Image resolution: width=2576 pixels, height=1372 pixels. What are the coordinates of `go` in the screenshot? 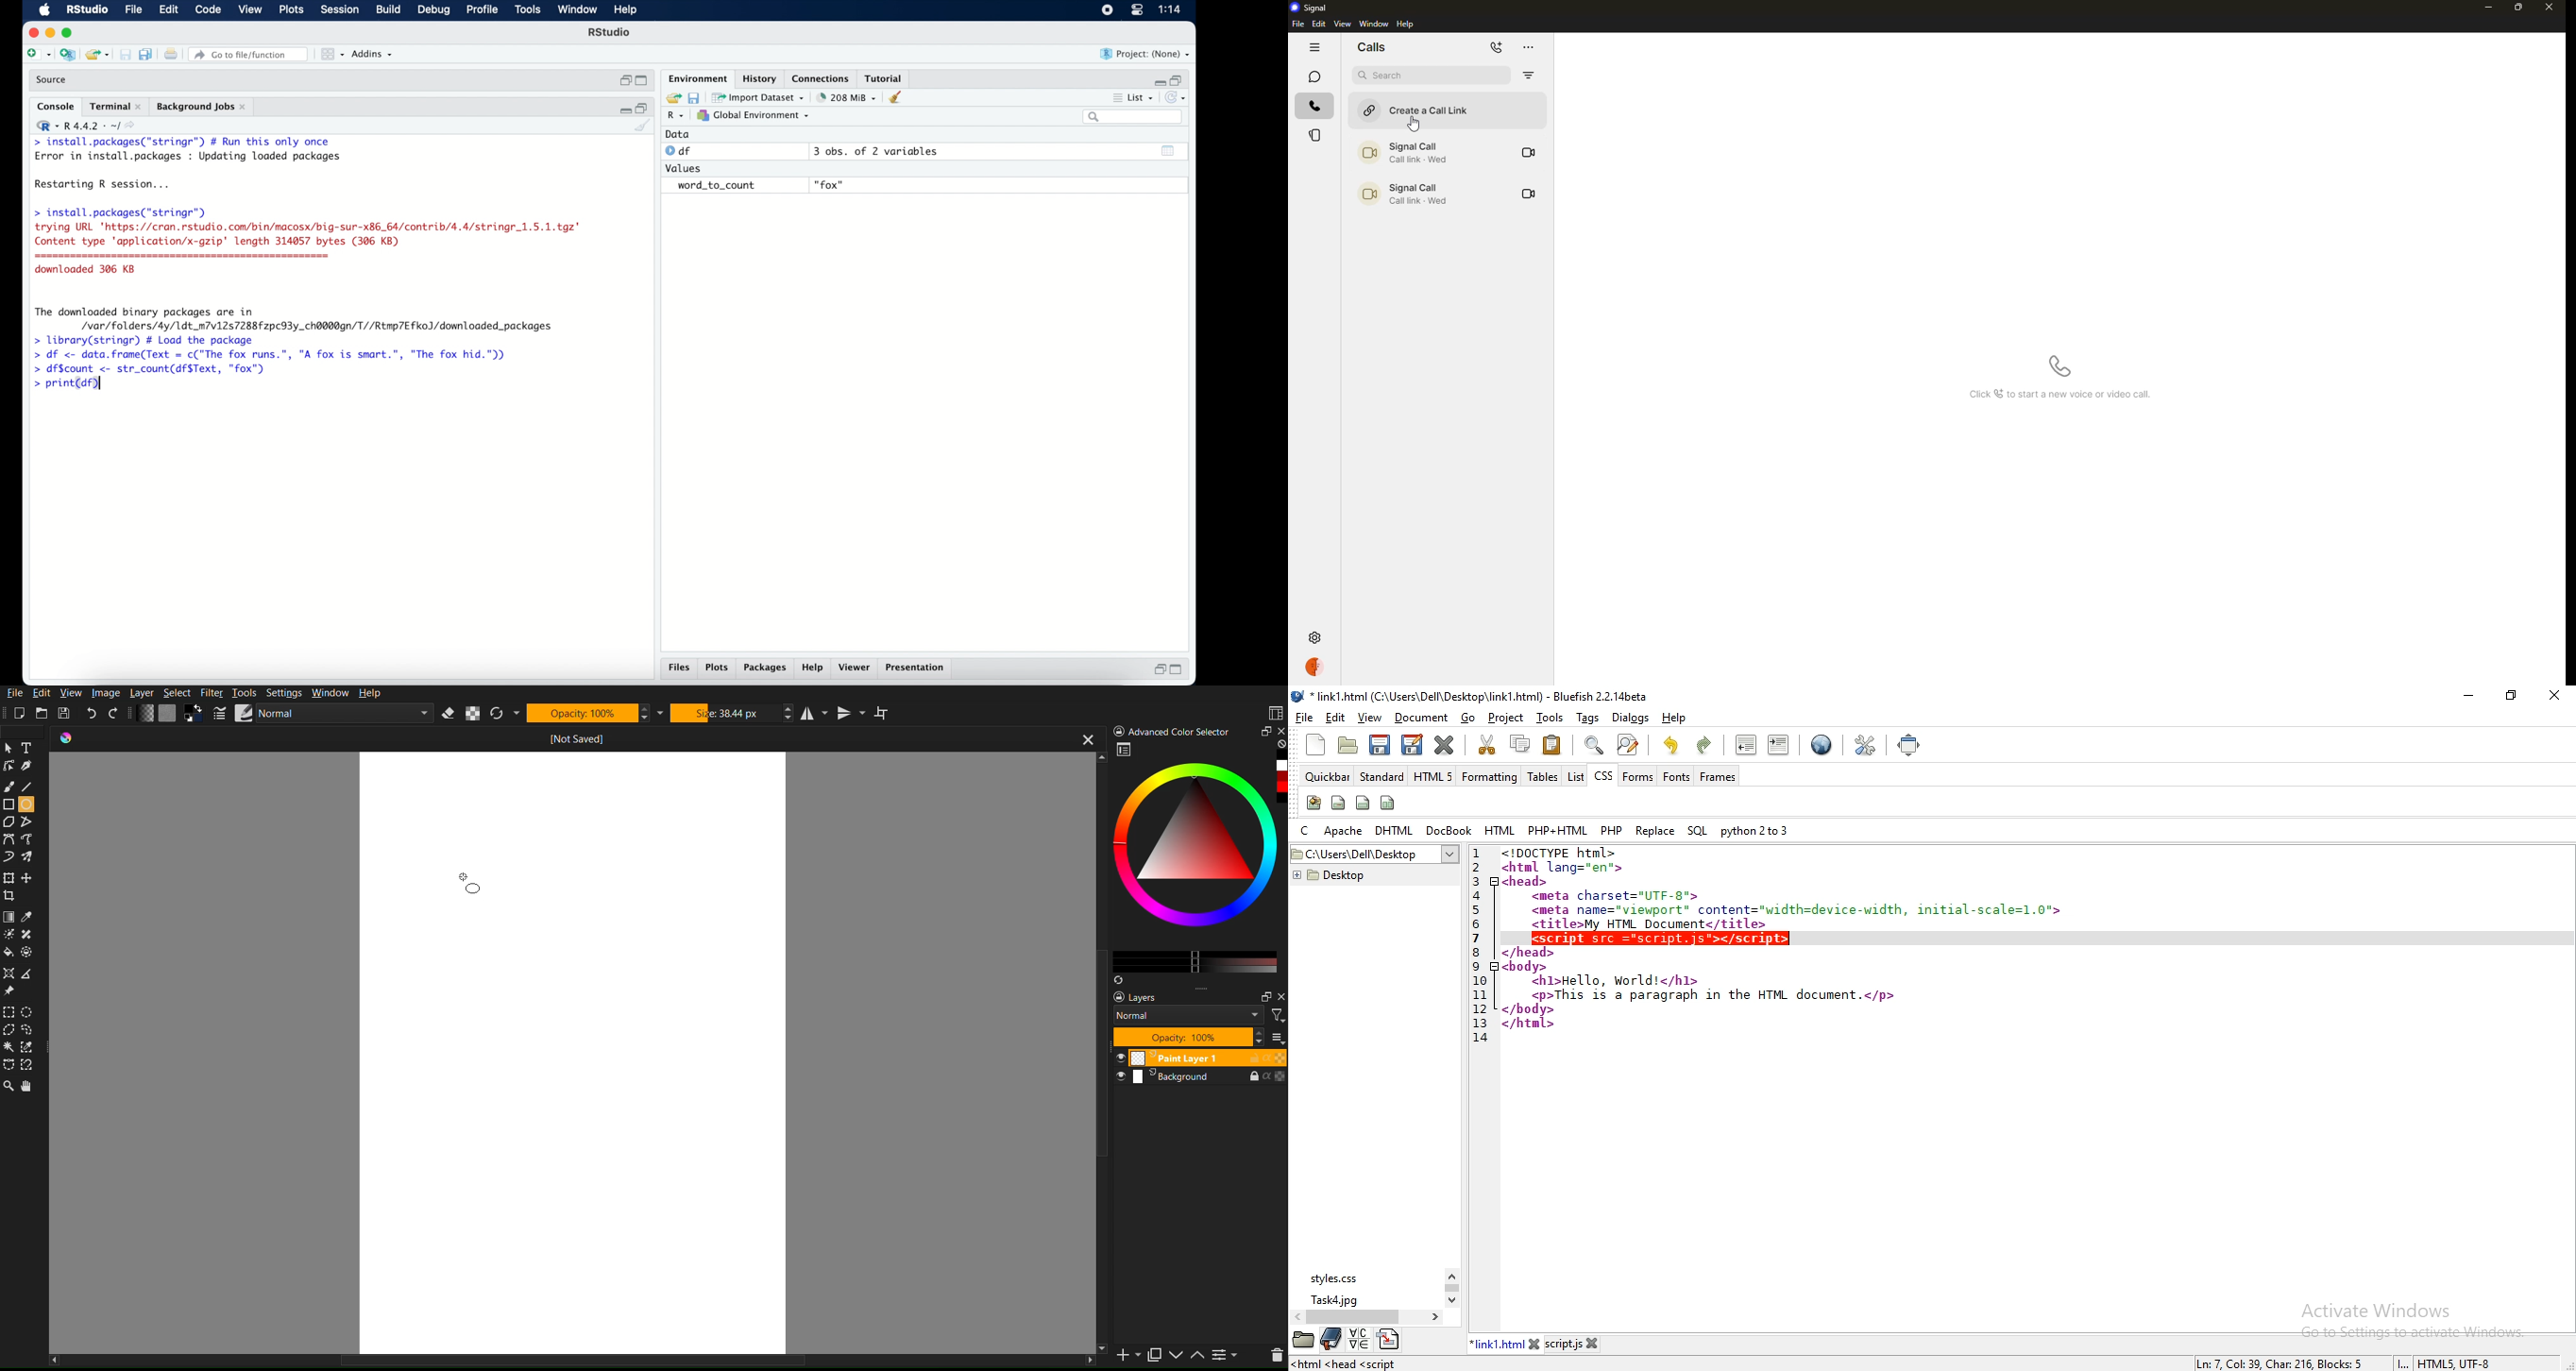 It's located at (1466, 717).